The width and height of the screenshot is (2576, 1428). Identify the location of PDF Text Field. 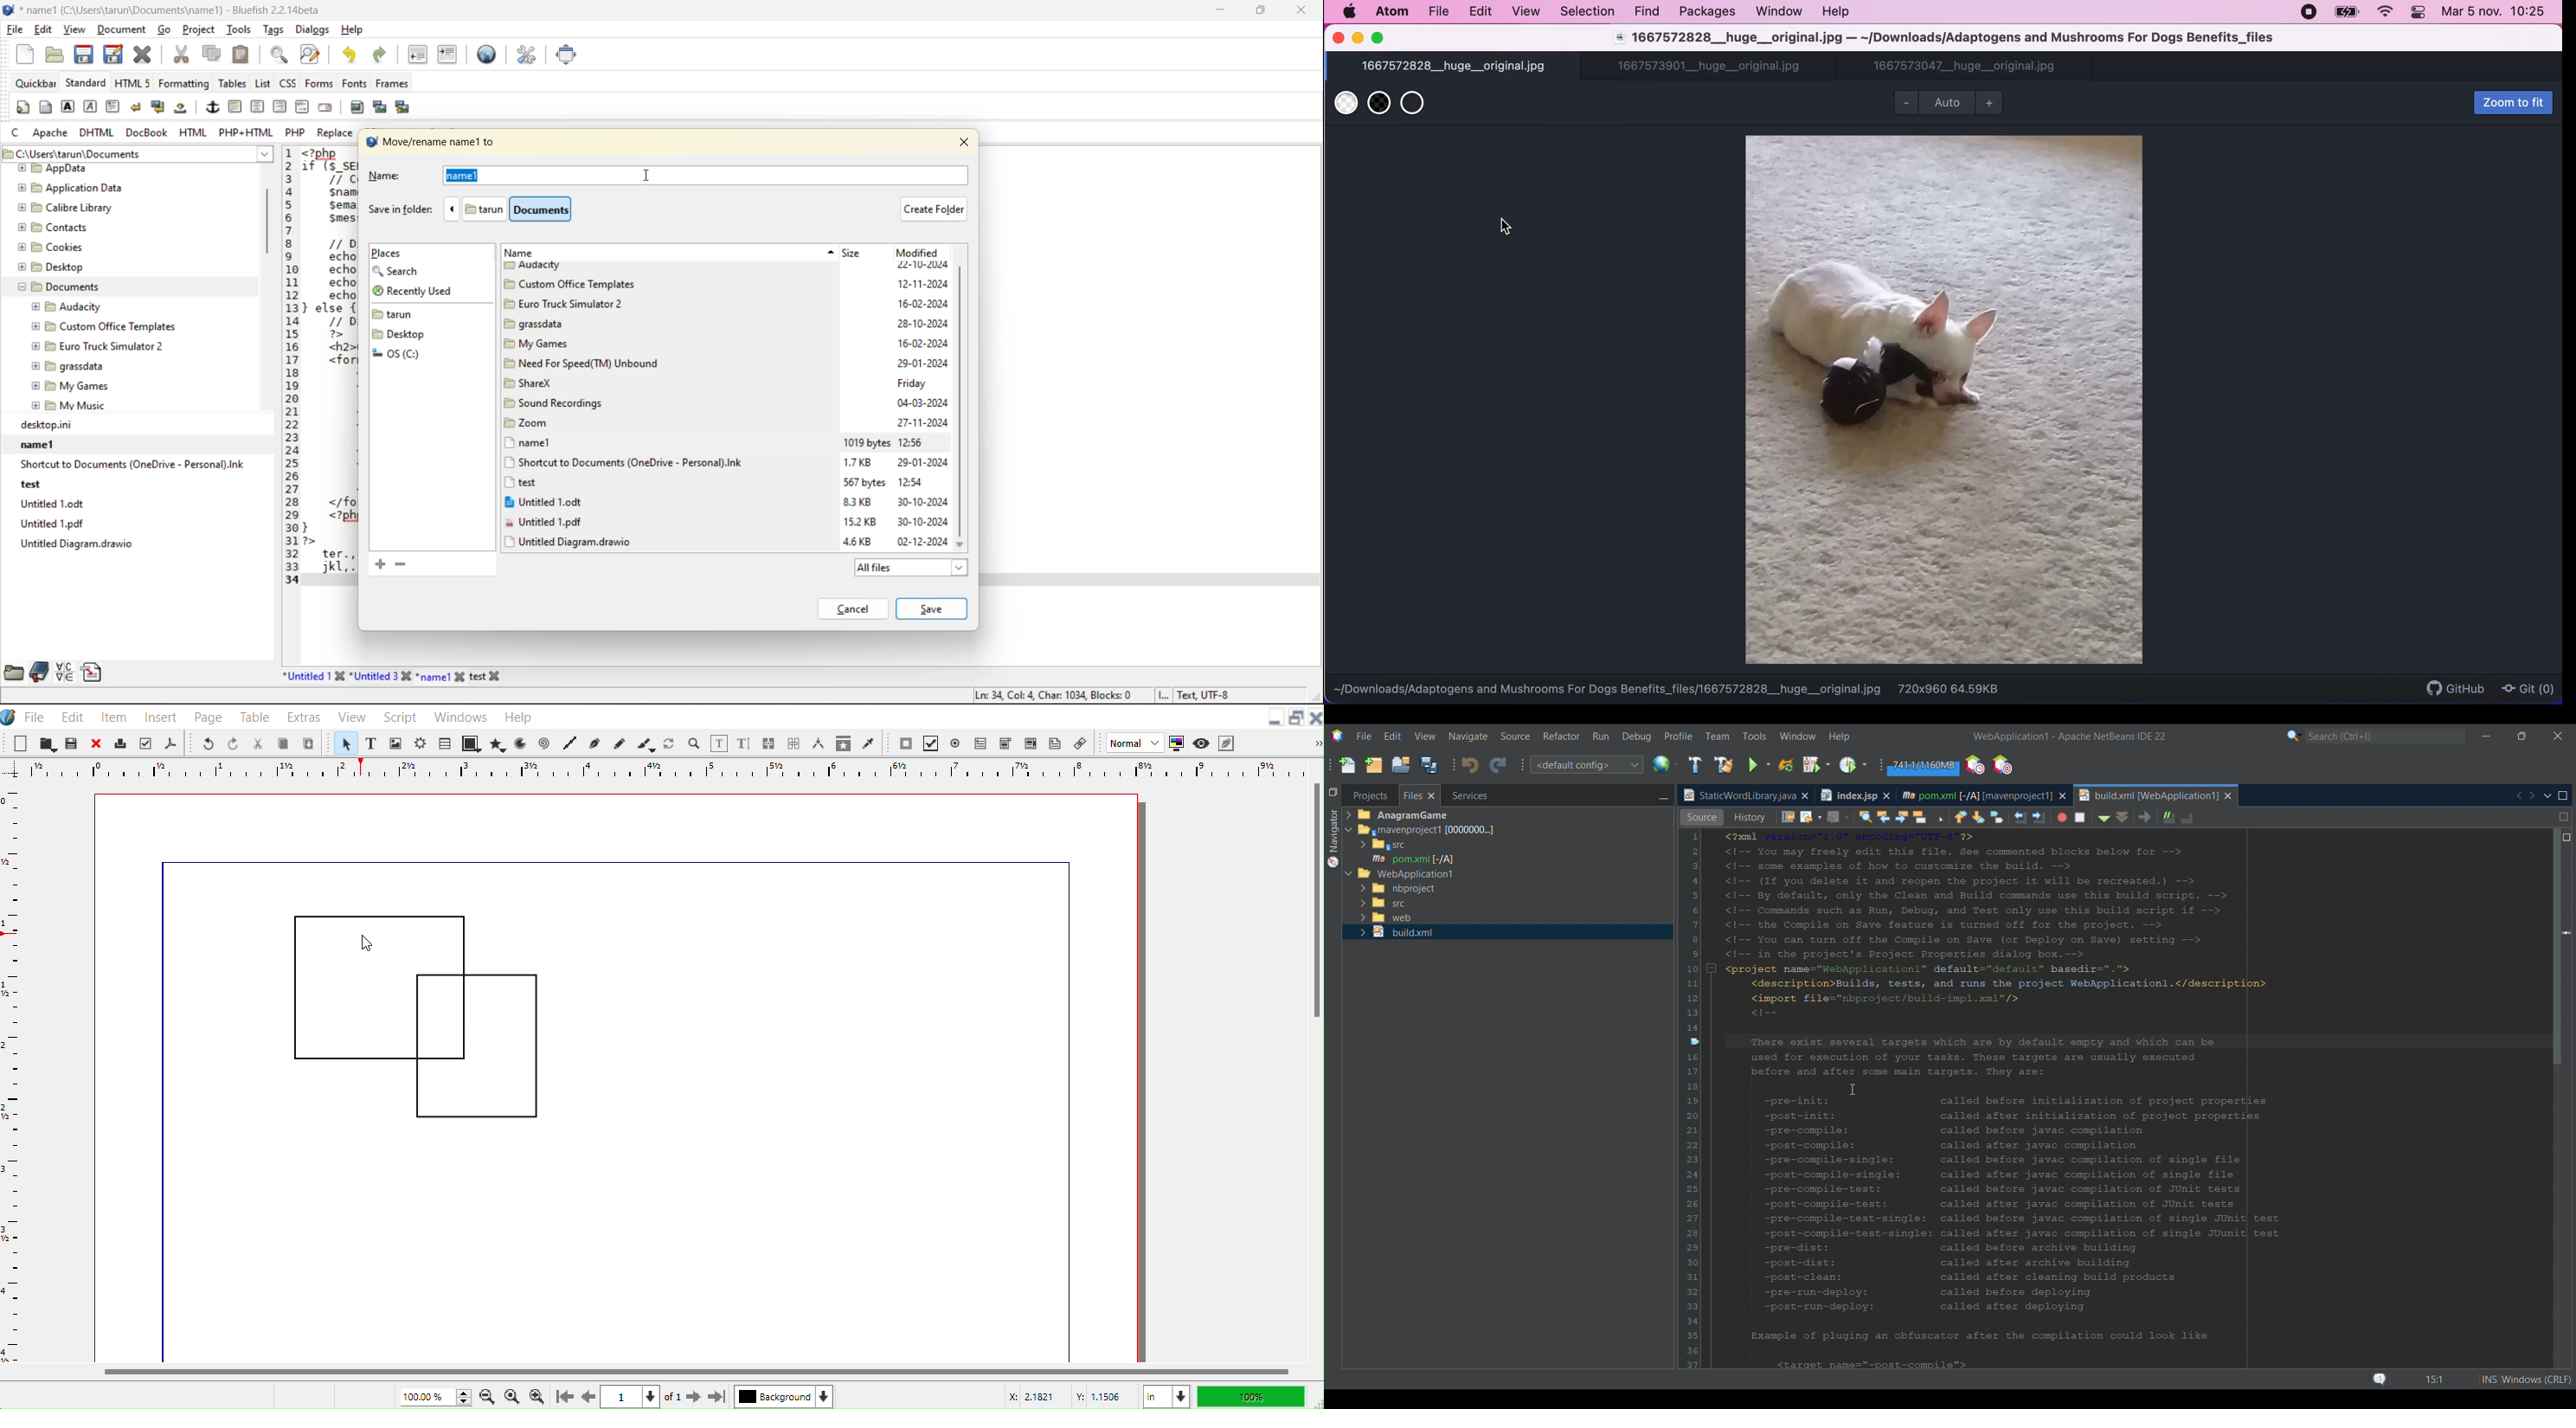
(980, 743).